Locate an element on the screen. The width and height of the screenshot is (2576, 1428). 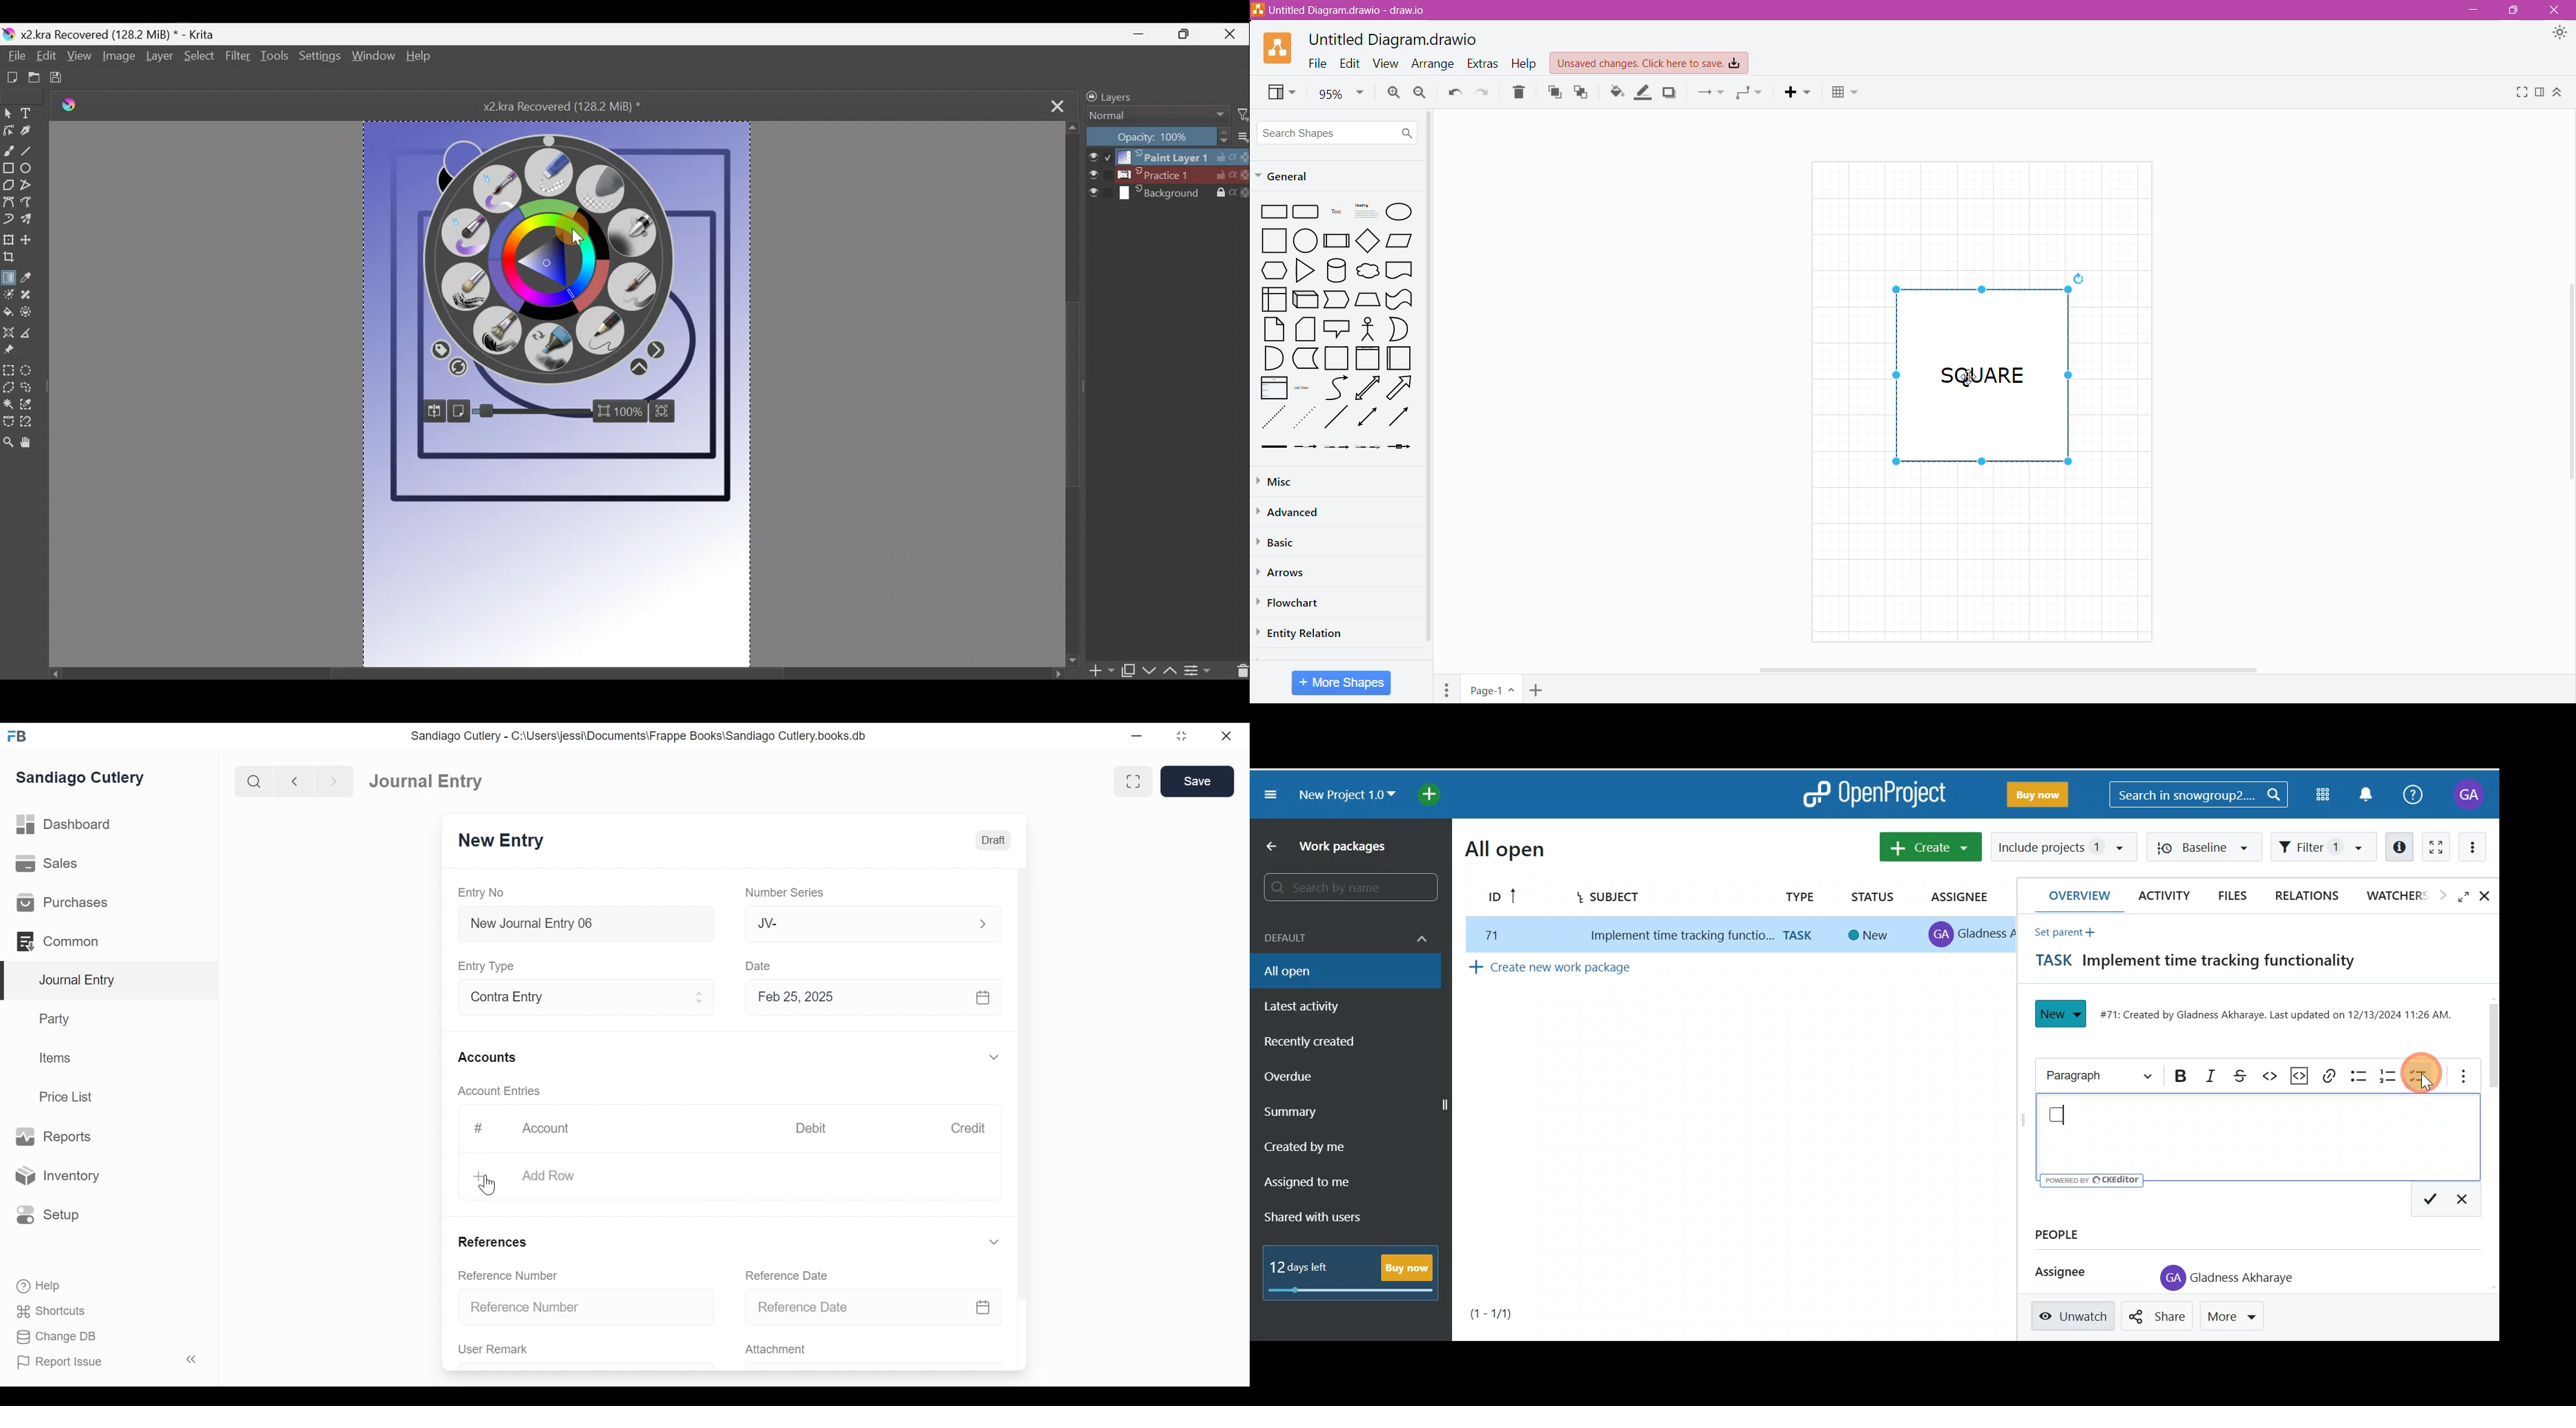
Collapse project menu is located at coordinates (1272, 798).